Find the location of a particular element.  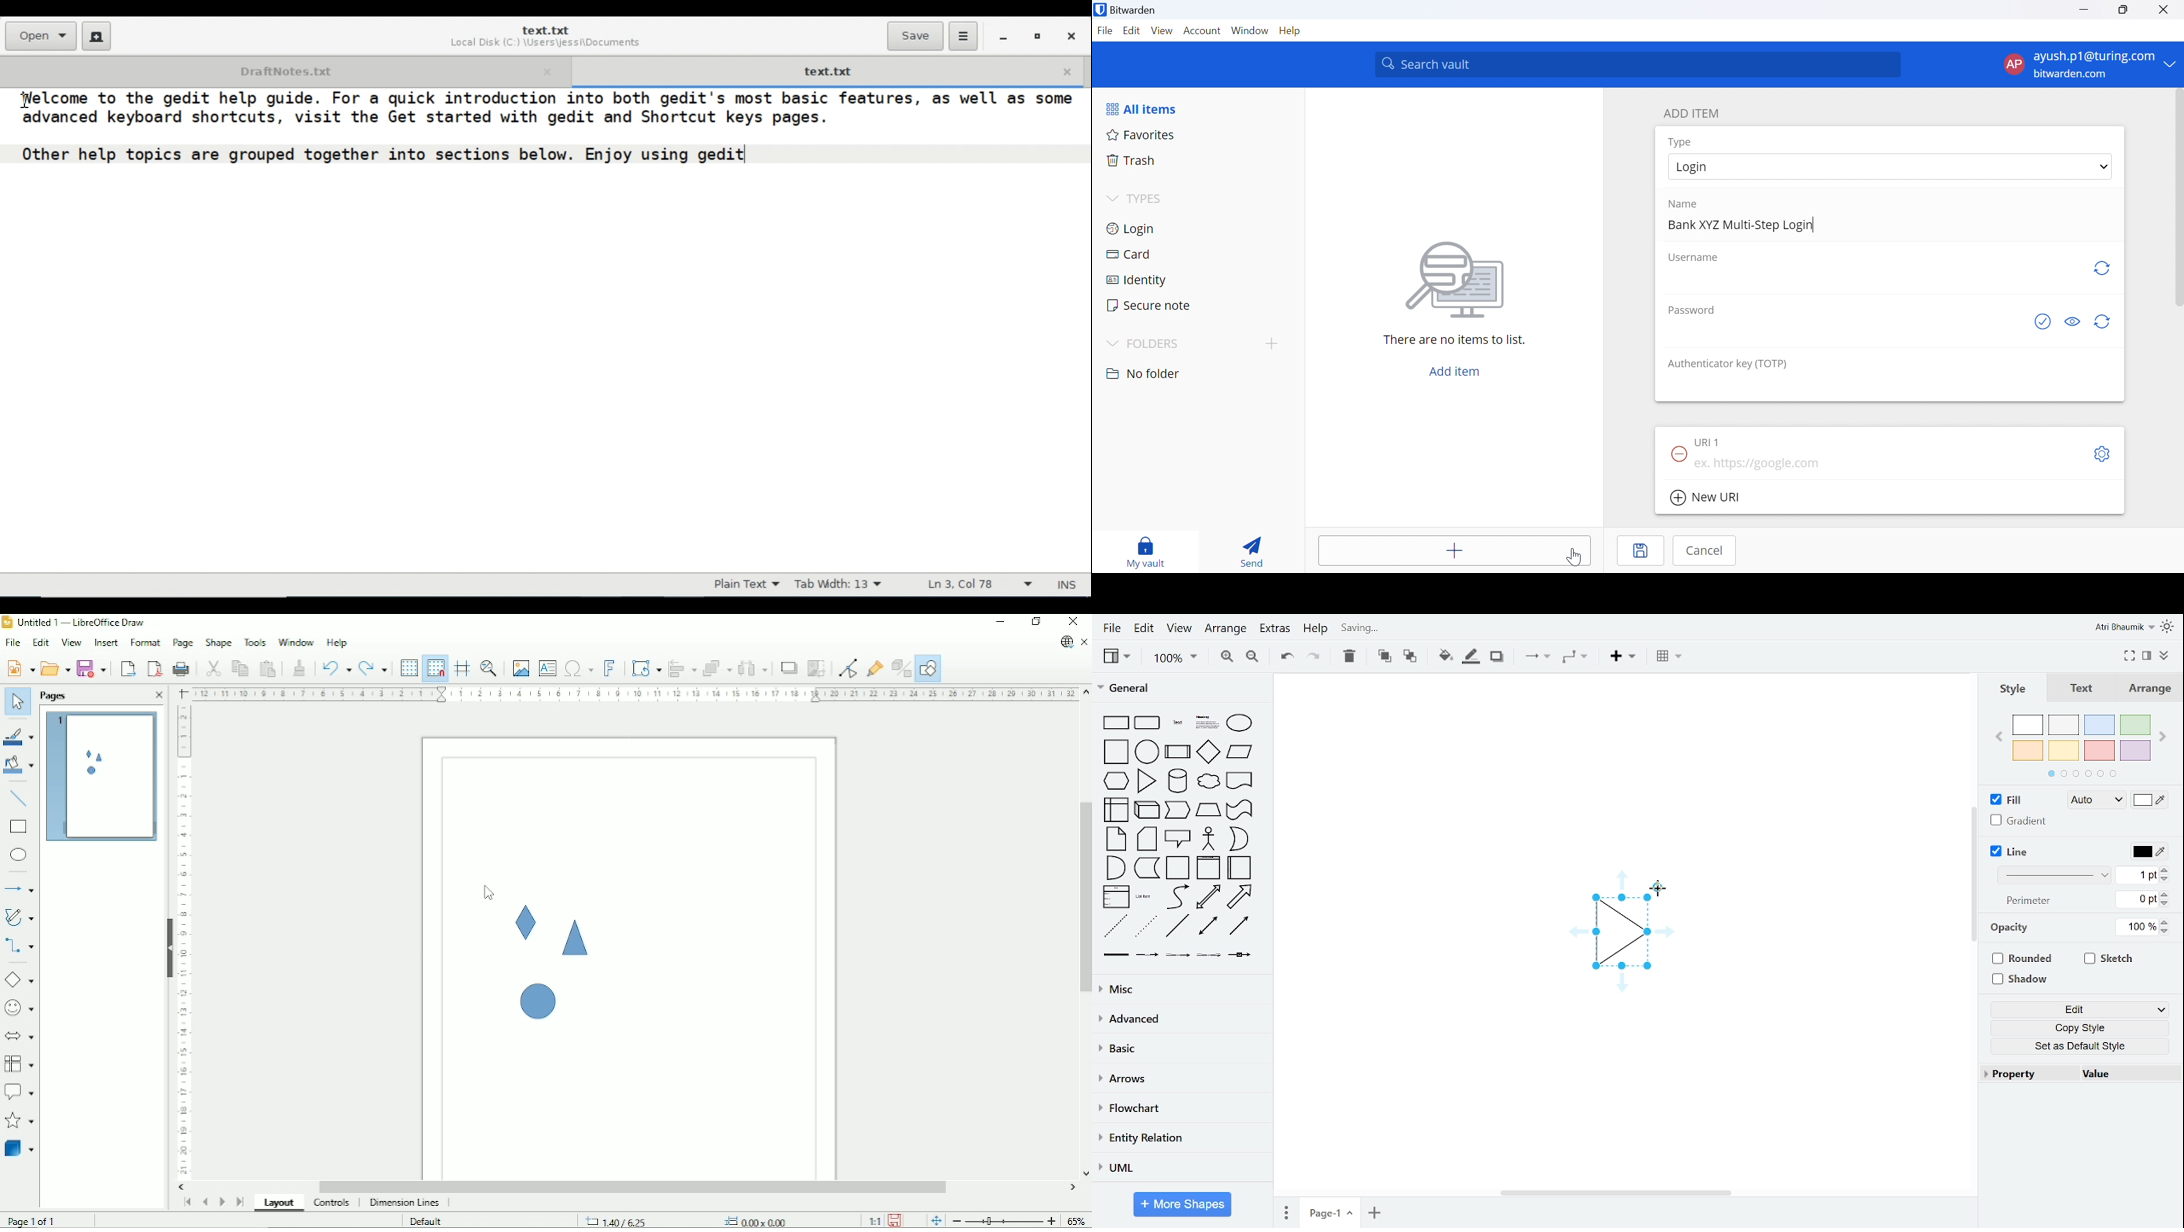

scrollbar is located at coordinates (2177, 200).